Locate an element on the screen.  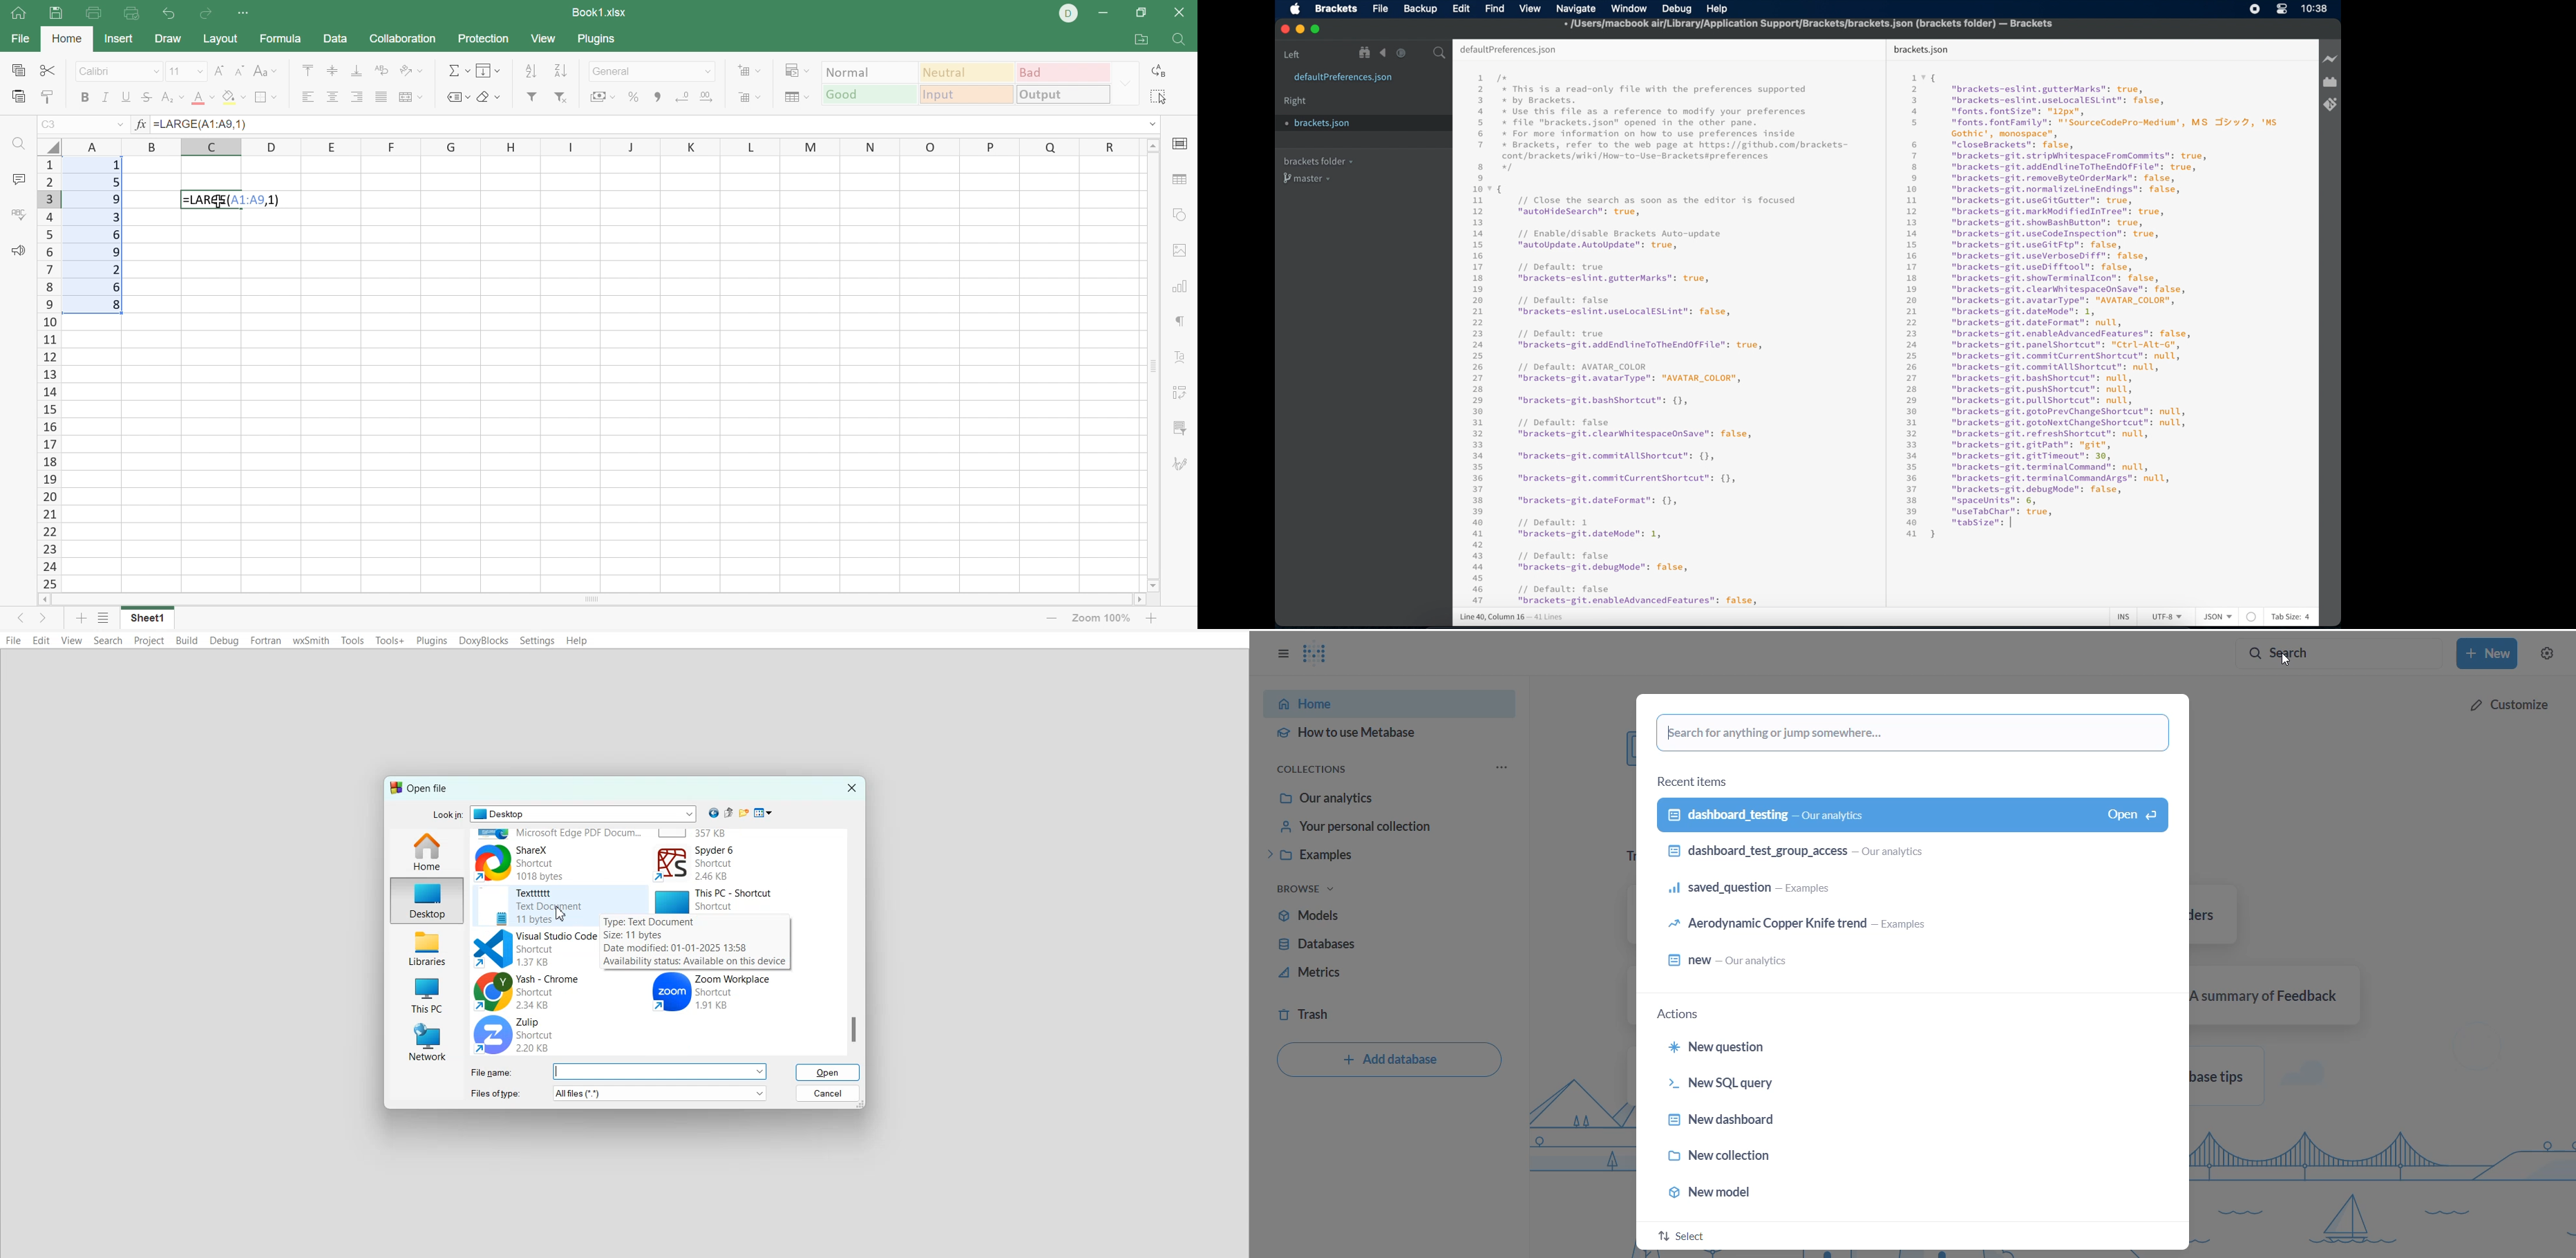
Align Right is located at coordinates (357, 97).